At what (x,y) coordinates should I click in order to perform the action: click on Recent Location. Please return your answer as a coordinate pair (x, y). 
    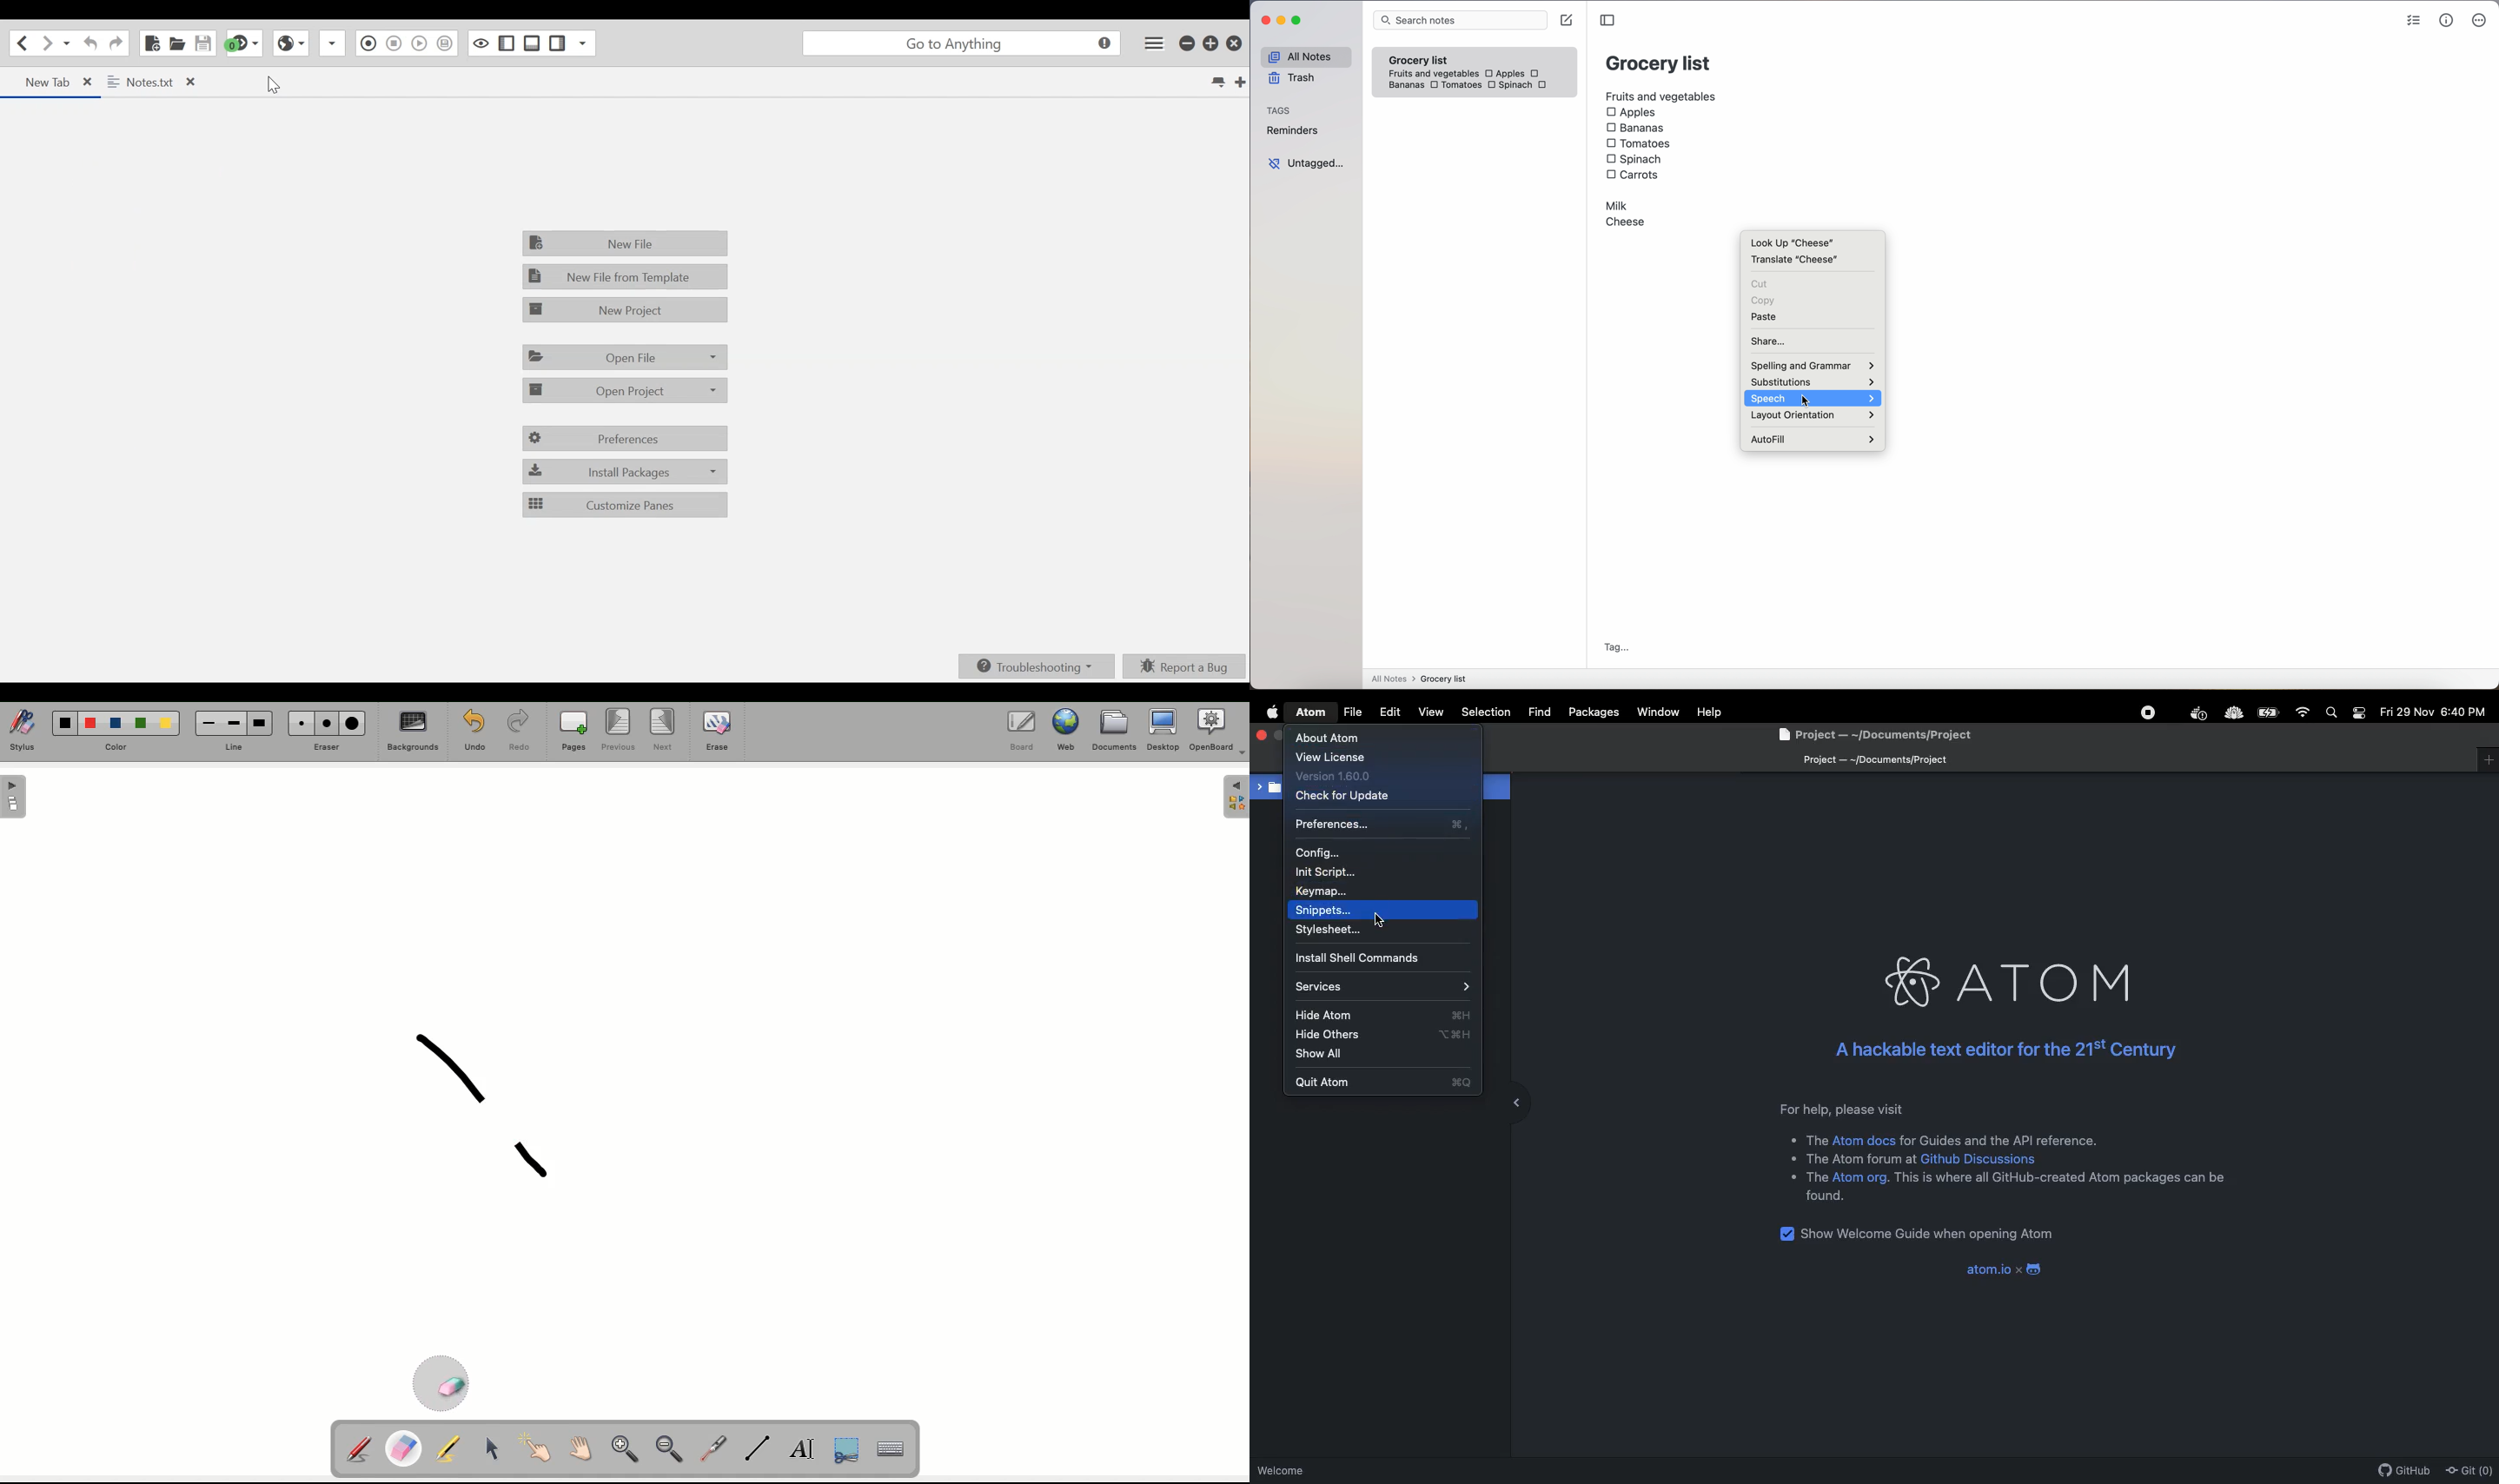
    Looking at the image, I should click on (65, 43).